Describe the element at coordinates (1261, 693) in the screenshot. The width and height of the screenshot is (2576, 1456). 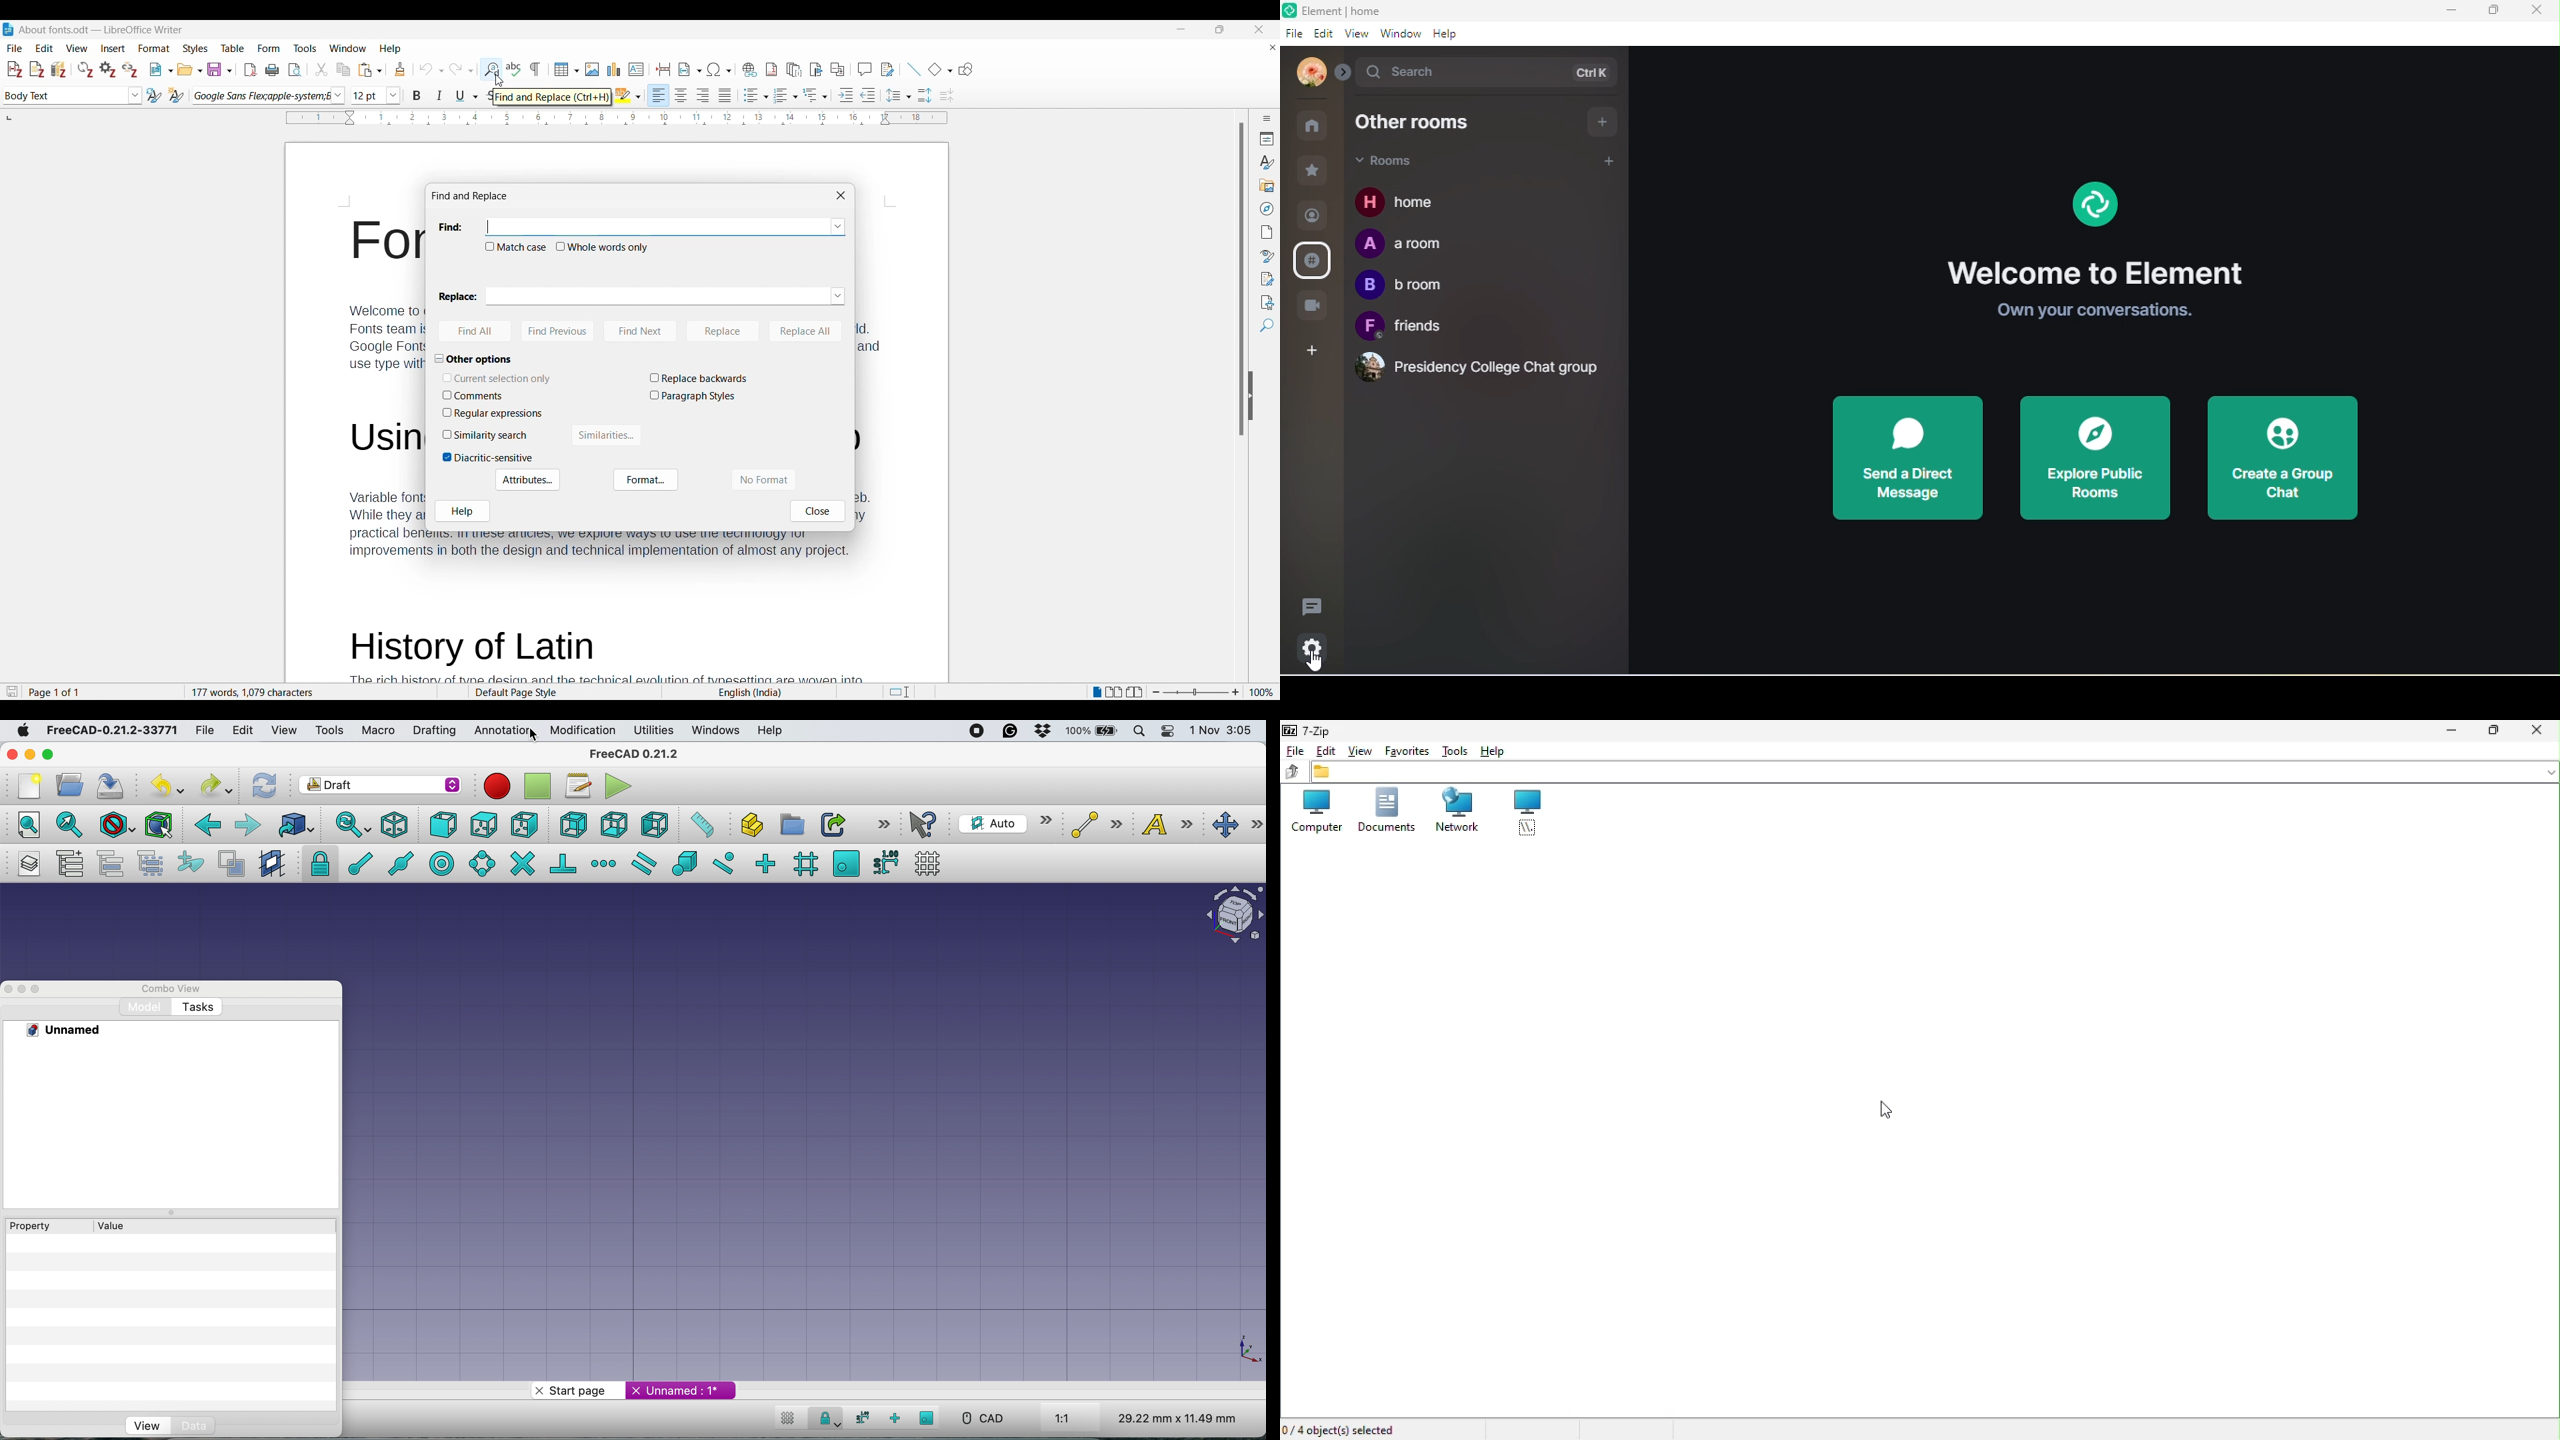
I see `Current zoom factor` at that location.